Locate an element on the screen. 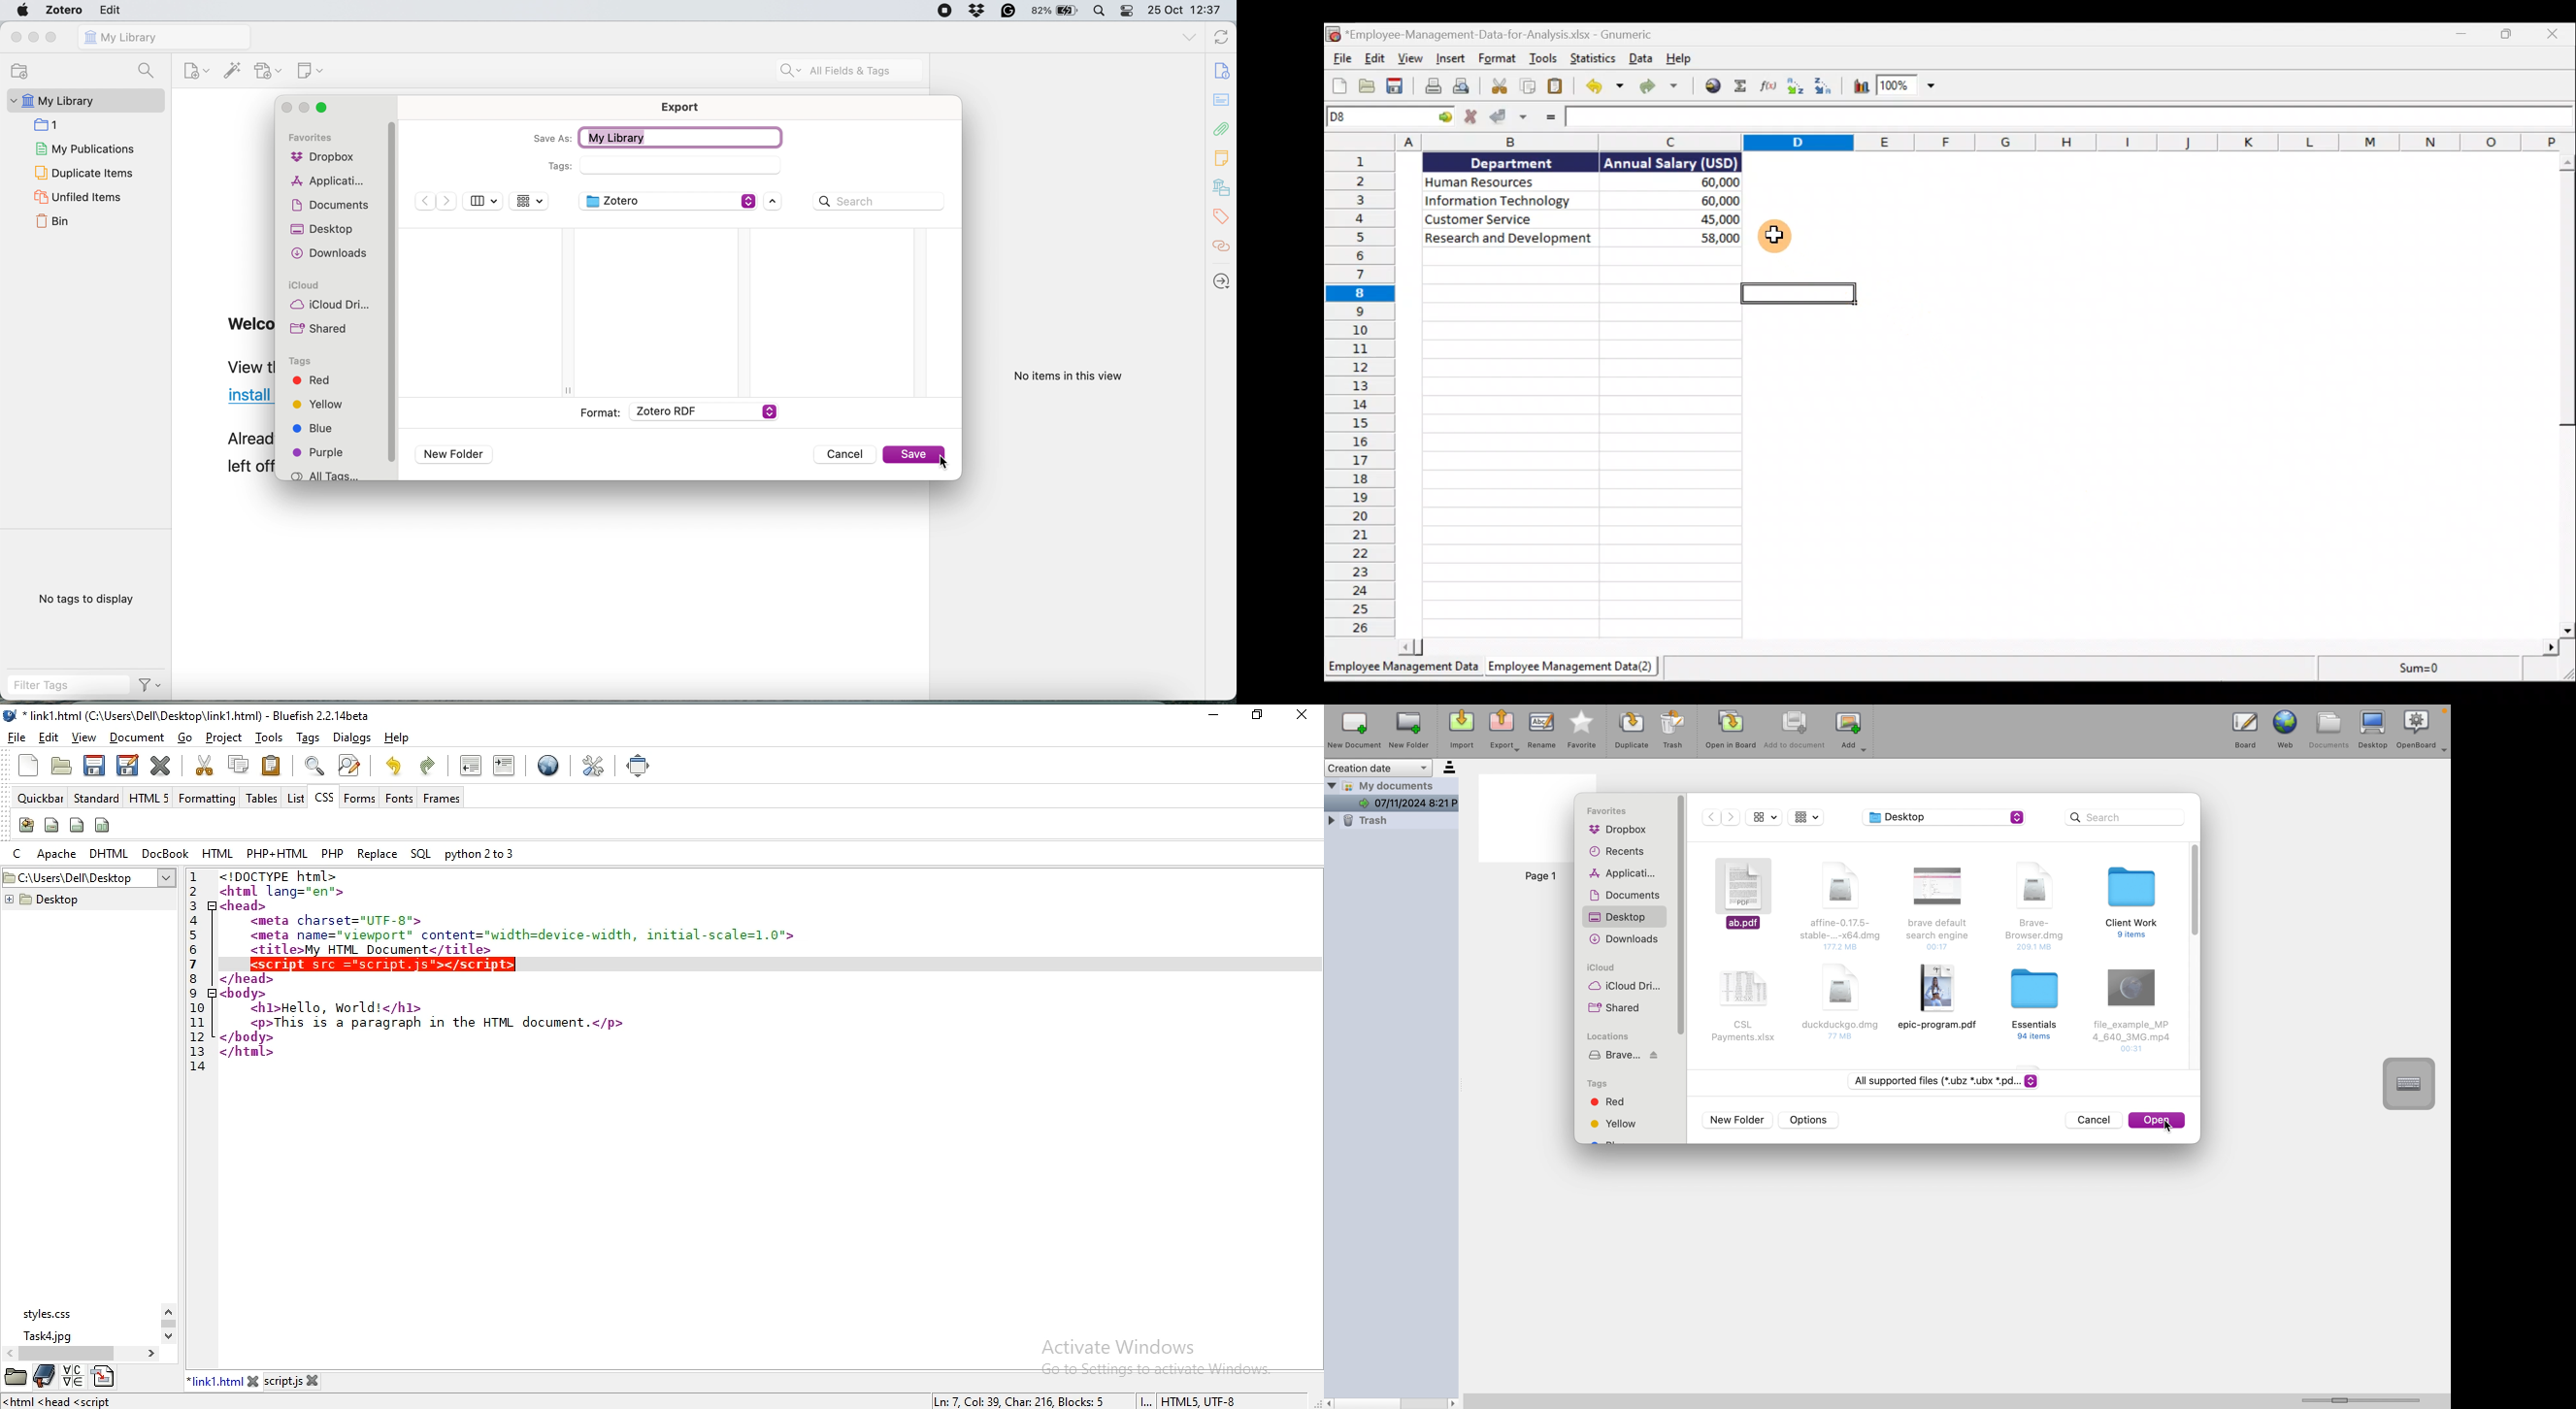 This screenshot has width=2576, height=1428. preview in browser is located at coordinates (547, 767).